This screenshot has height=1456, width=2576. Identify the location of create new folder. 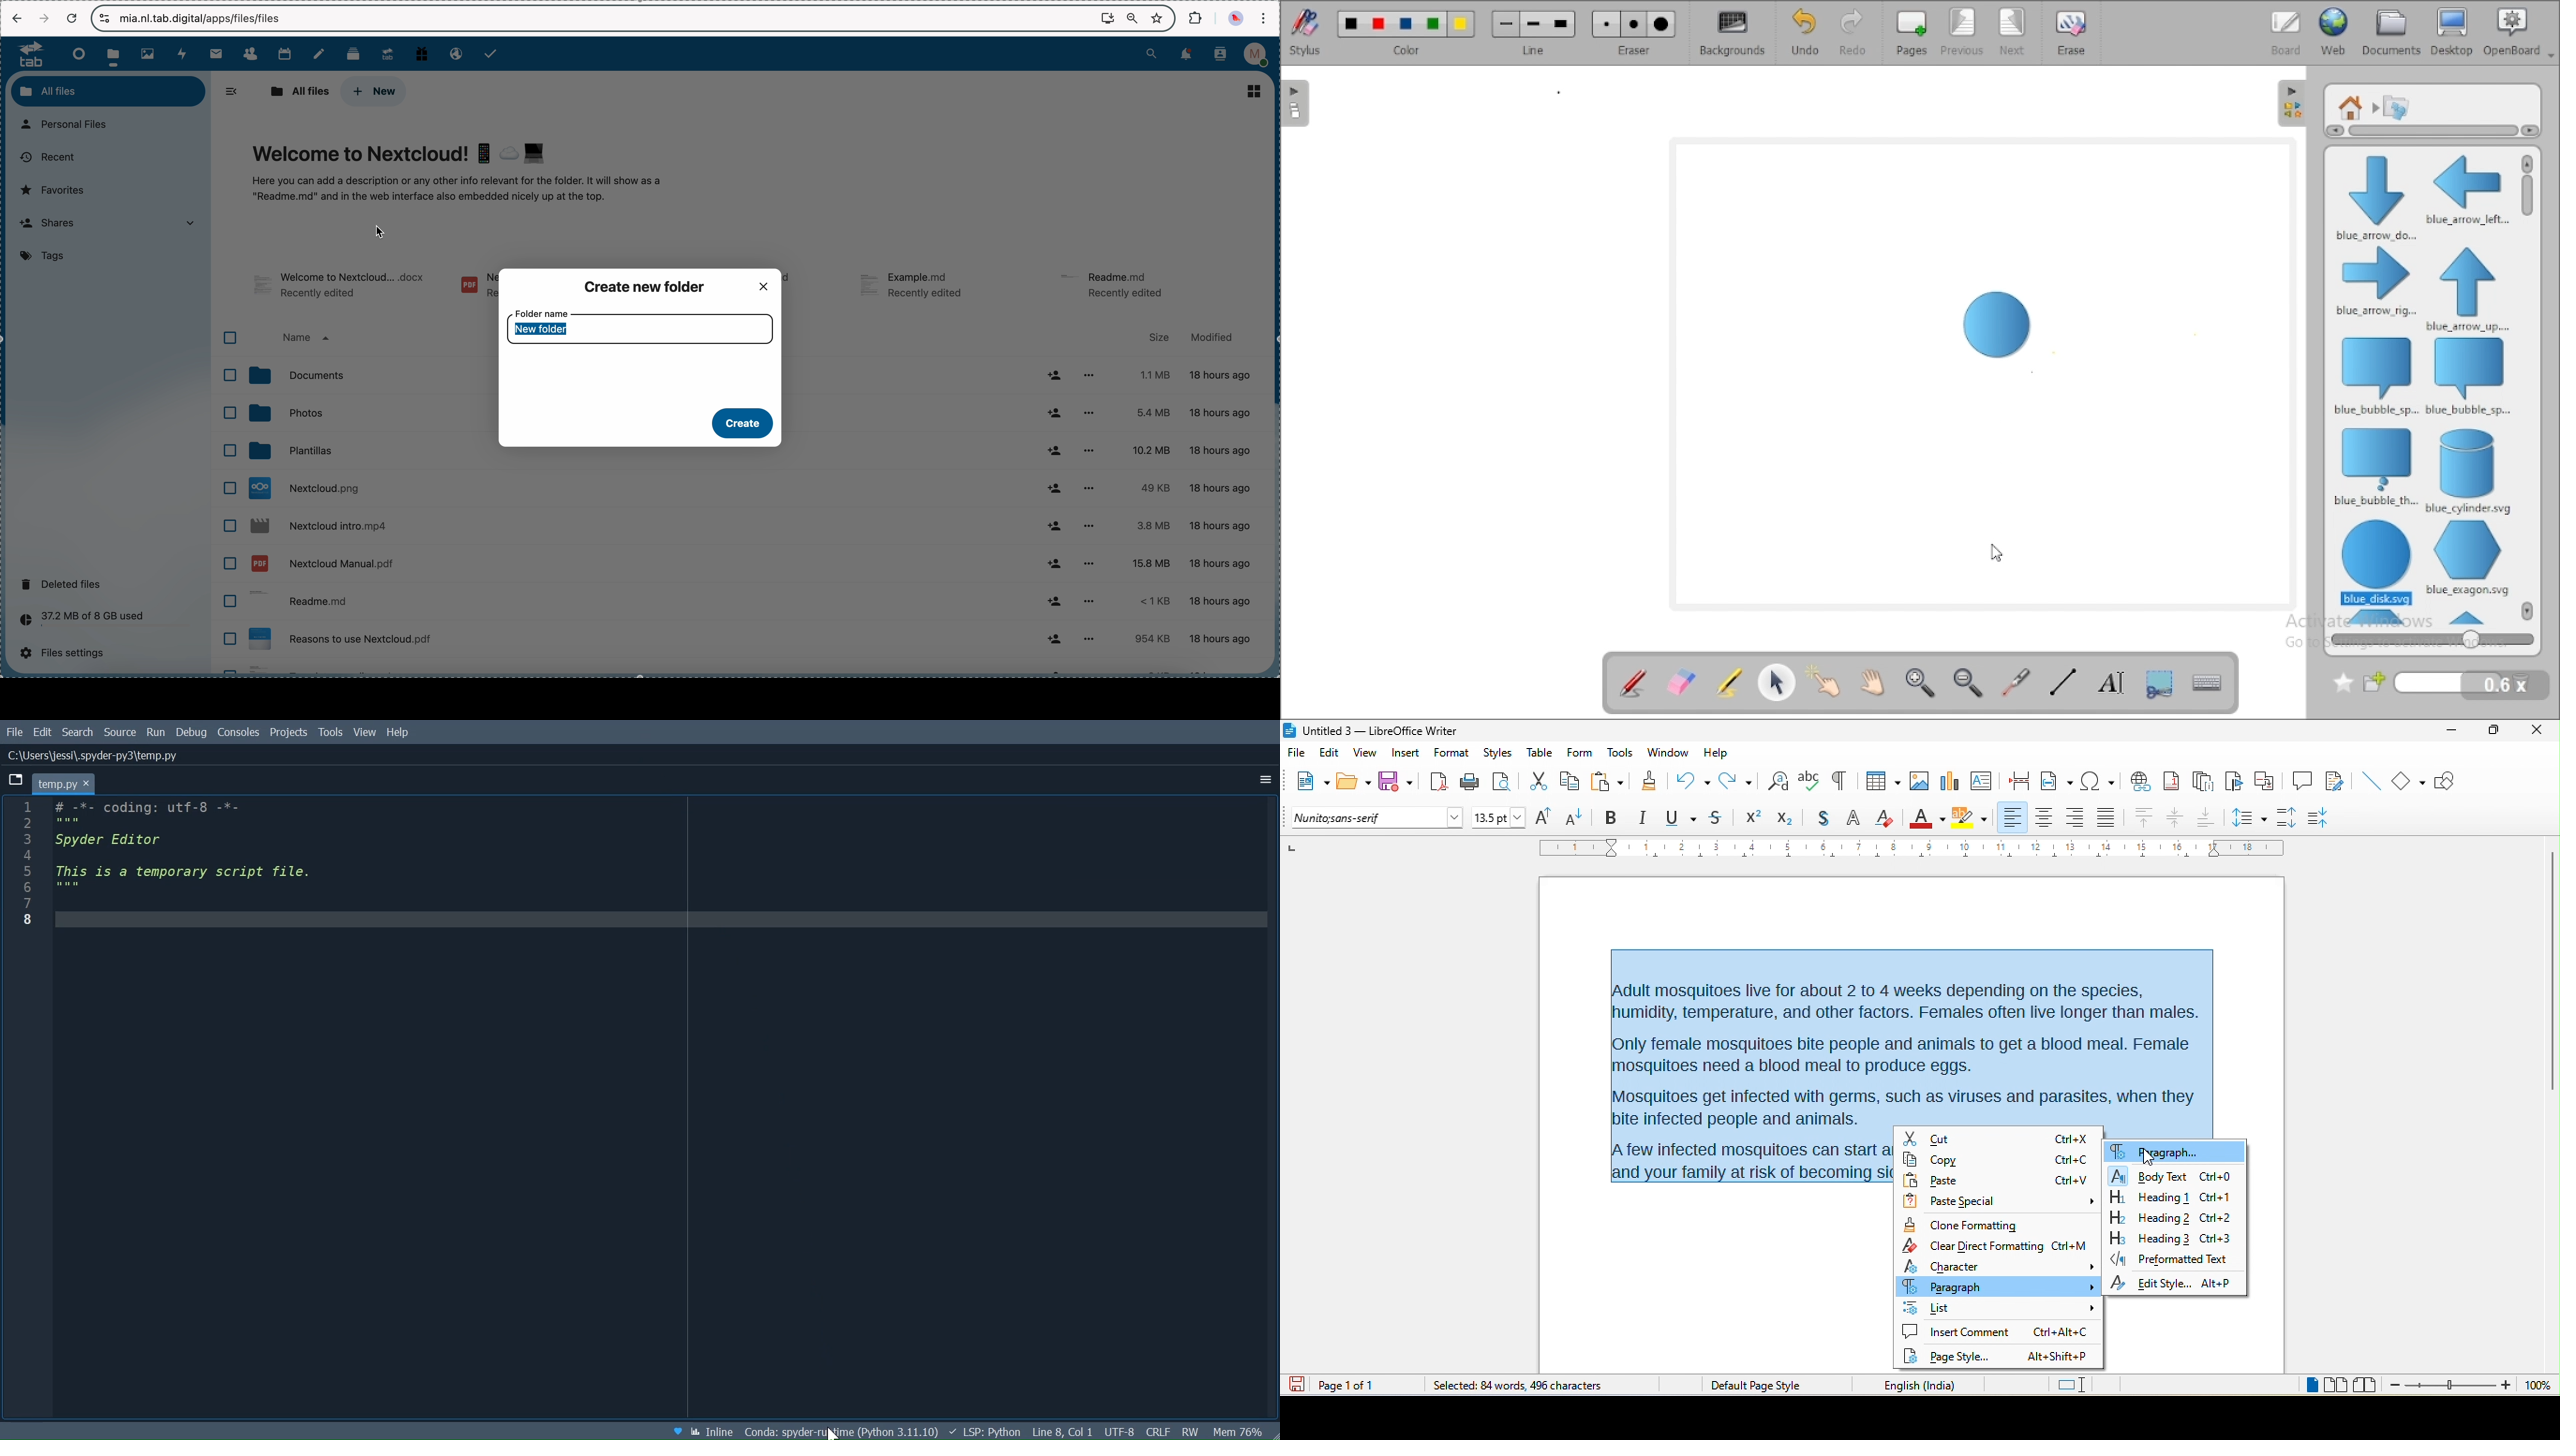
(648, 286).